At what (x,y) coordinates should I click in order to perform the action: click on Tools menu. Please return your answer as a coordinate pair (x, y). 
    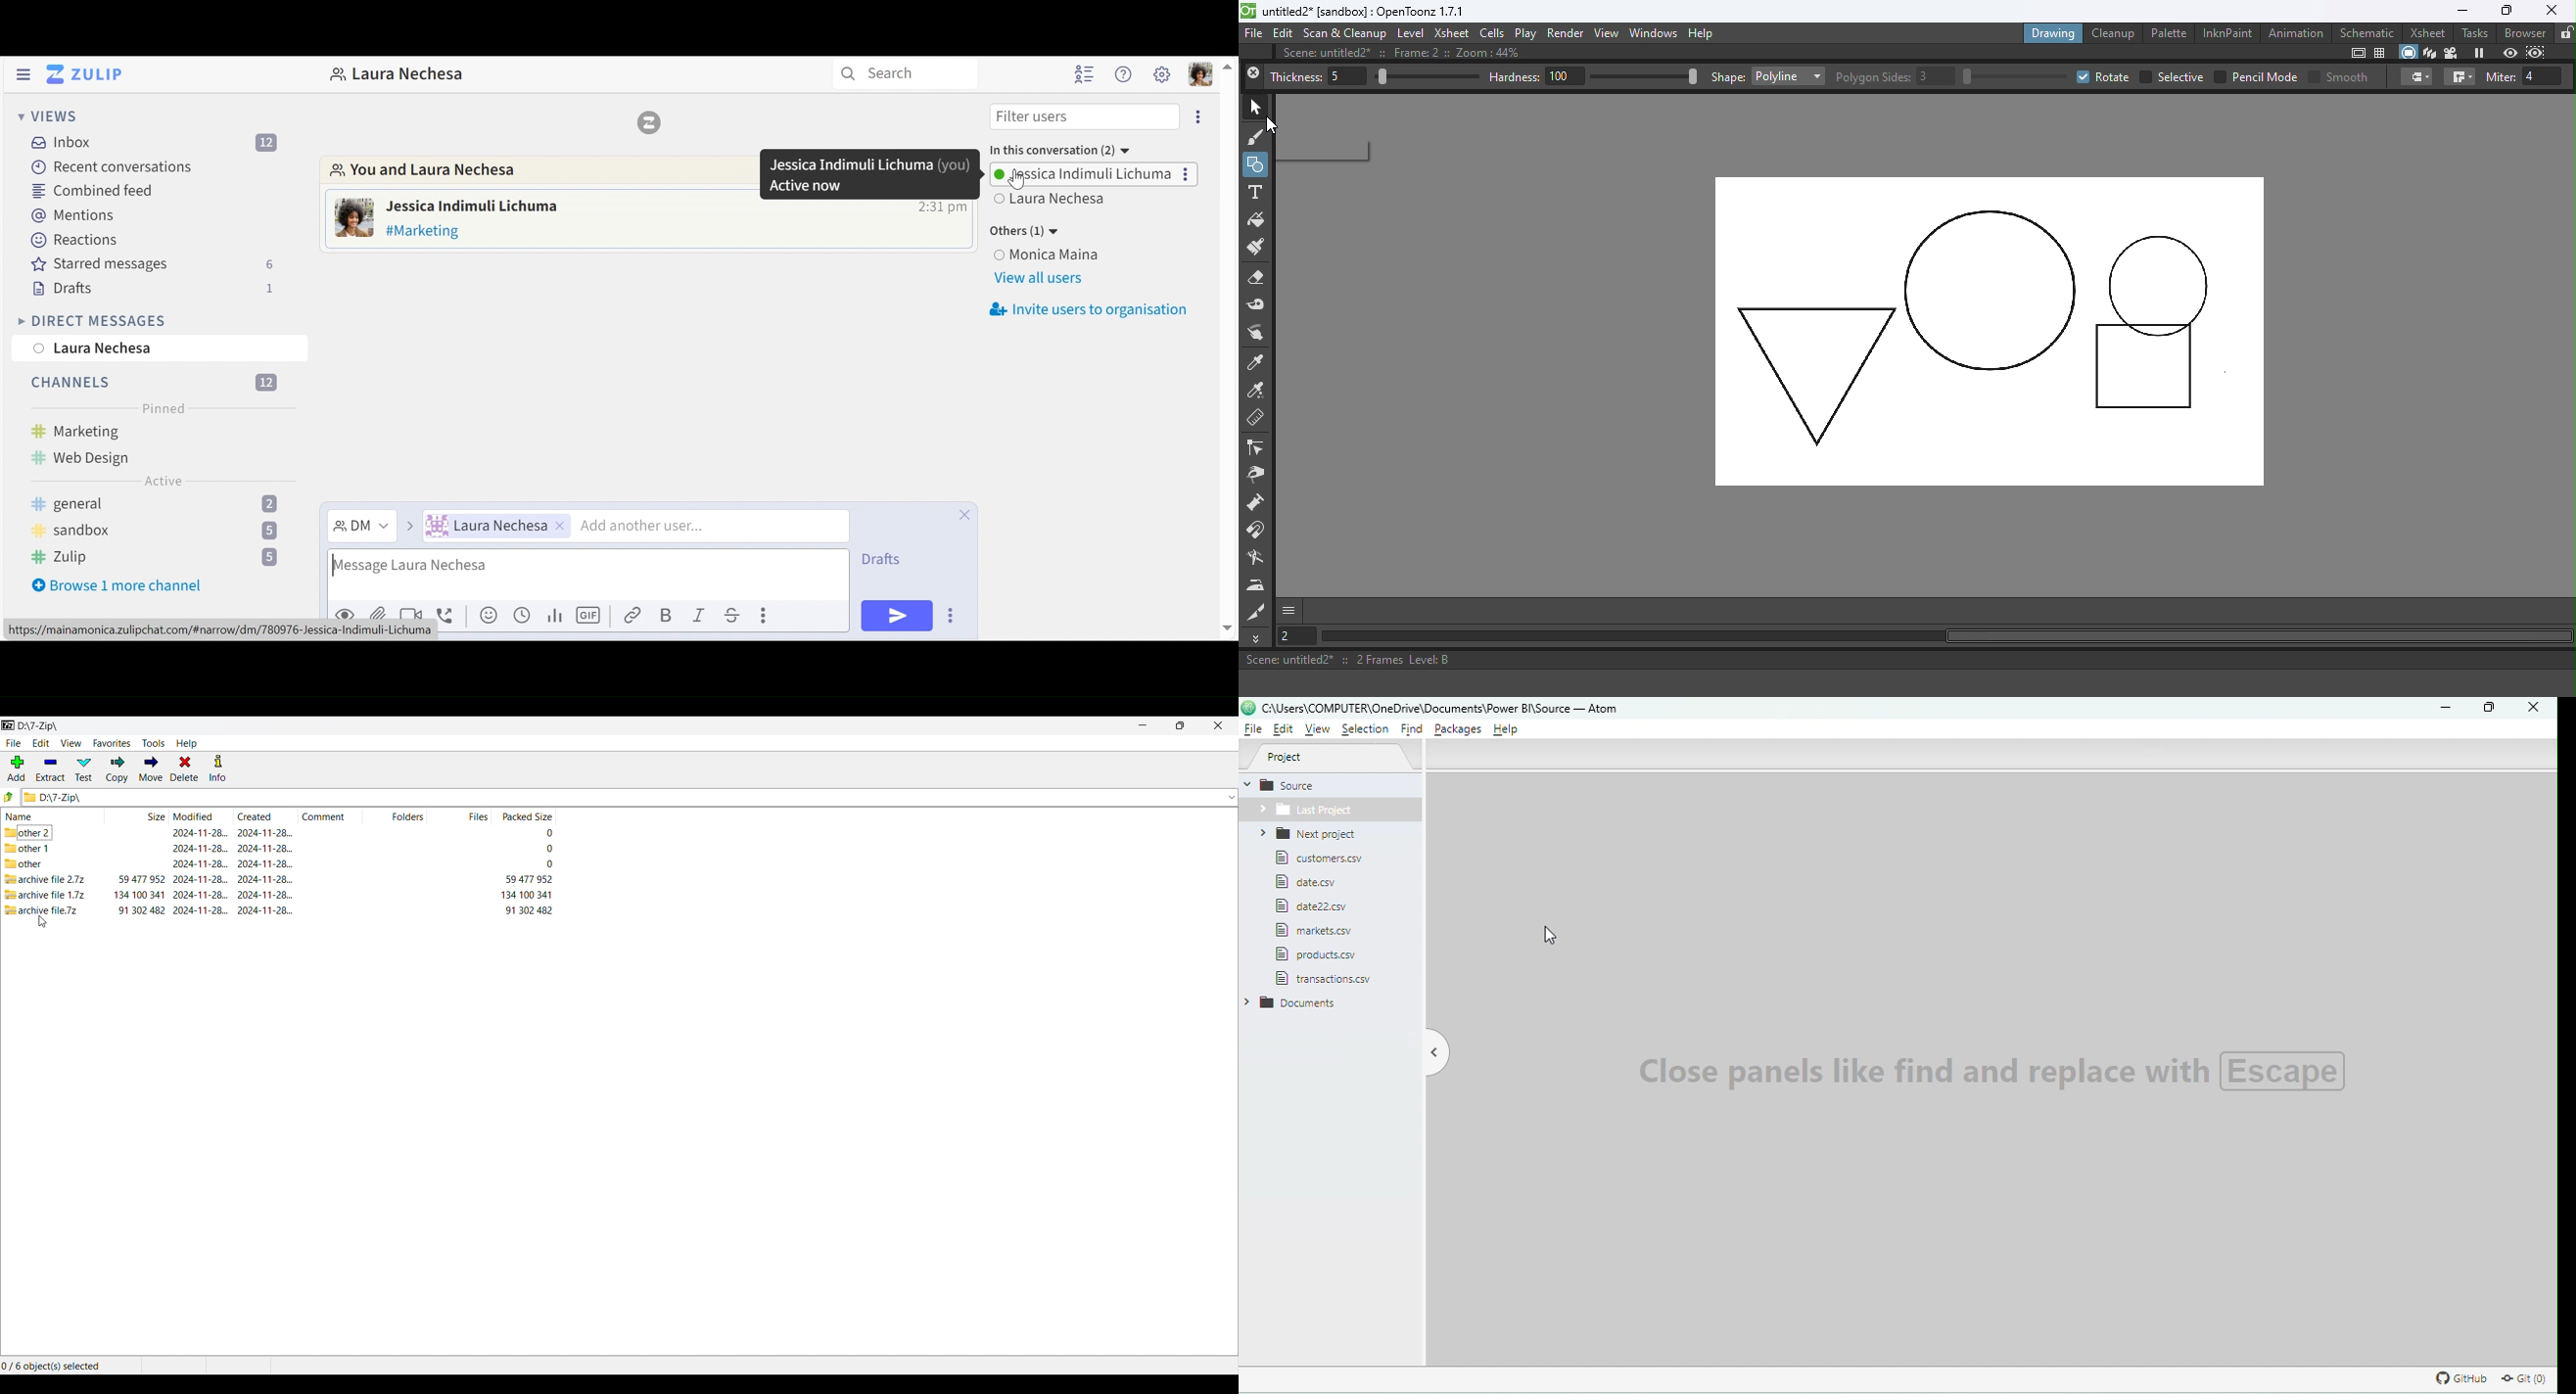
    Looking at the image, I should click on (154, 743).